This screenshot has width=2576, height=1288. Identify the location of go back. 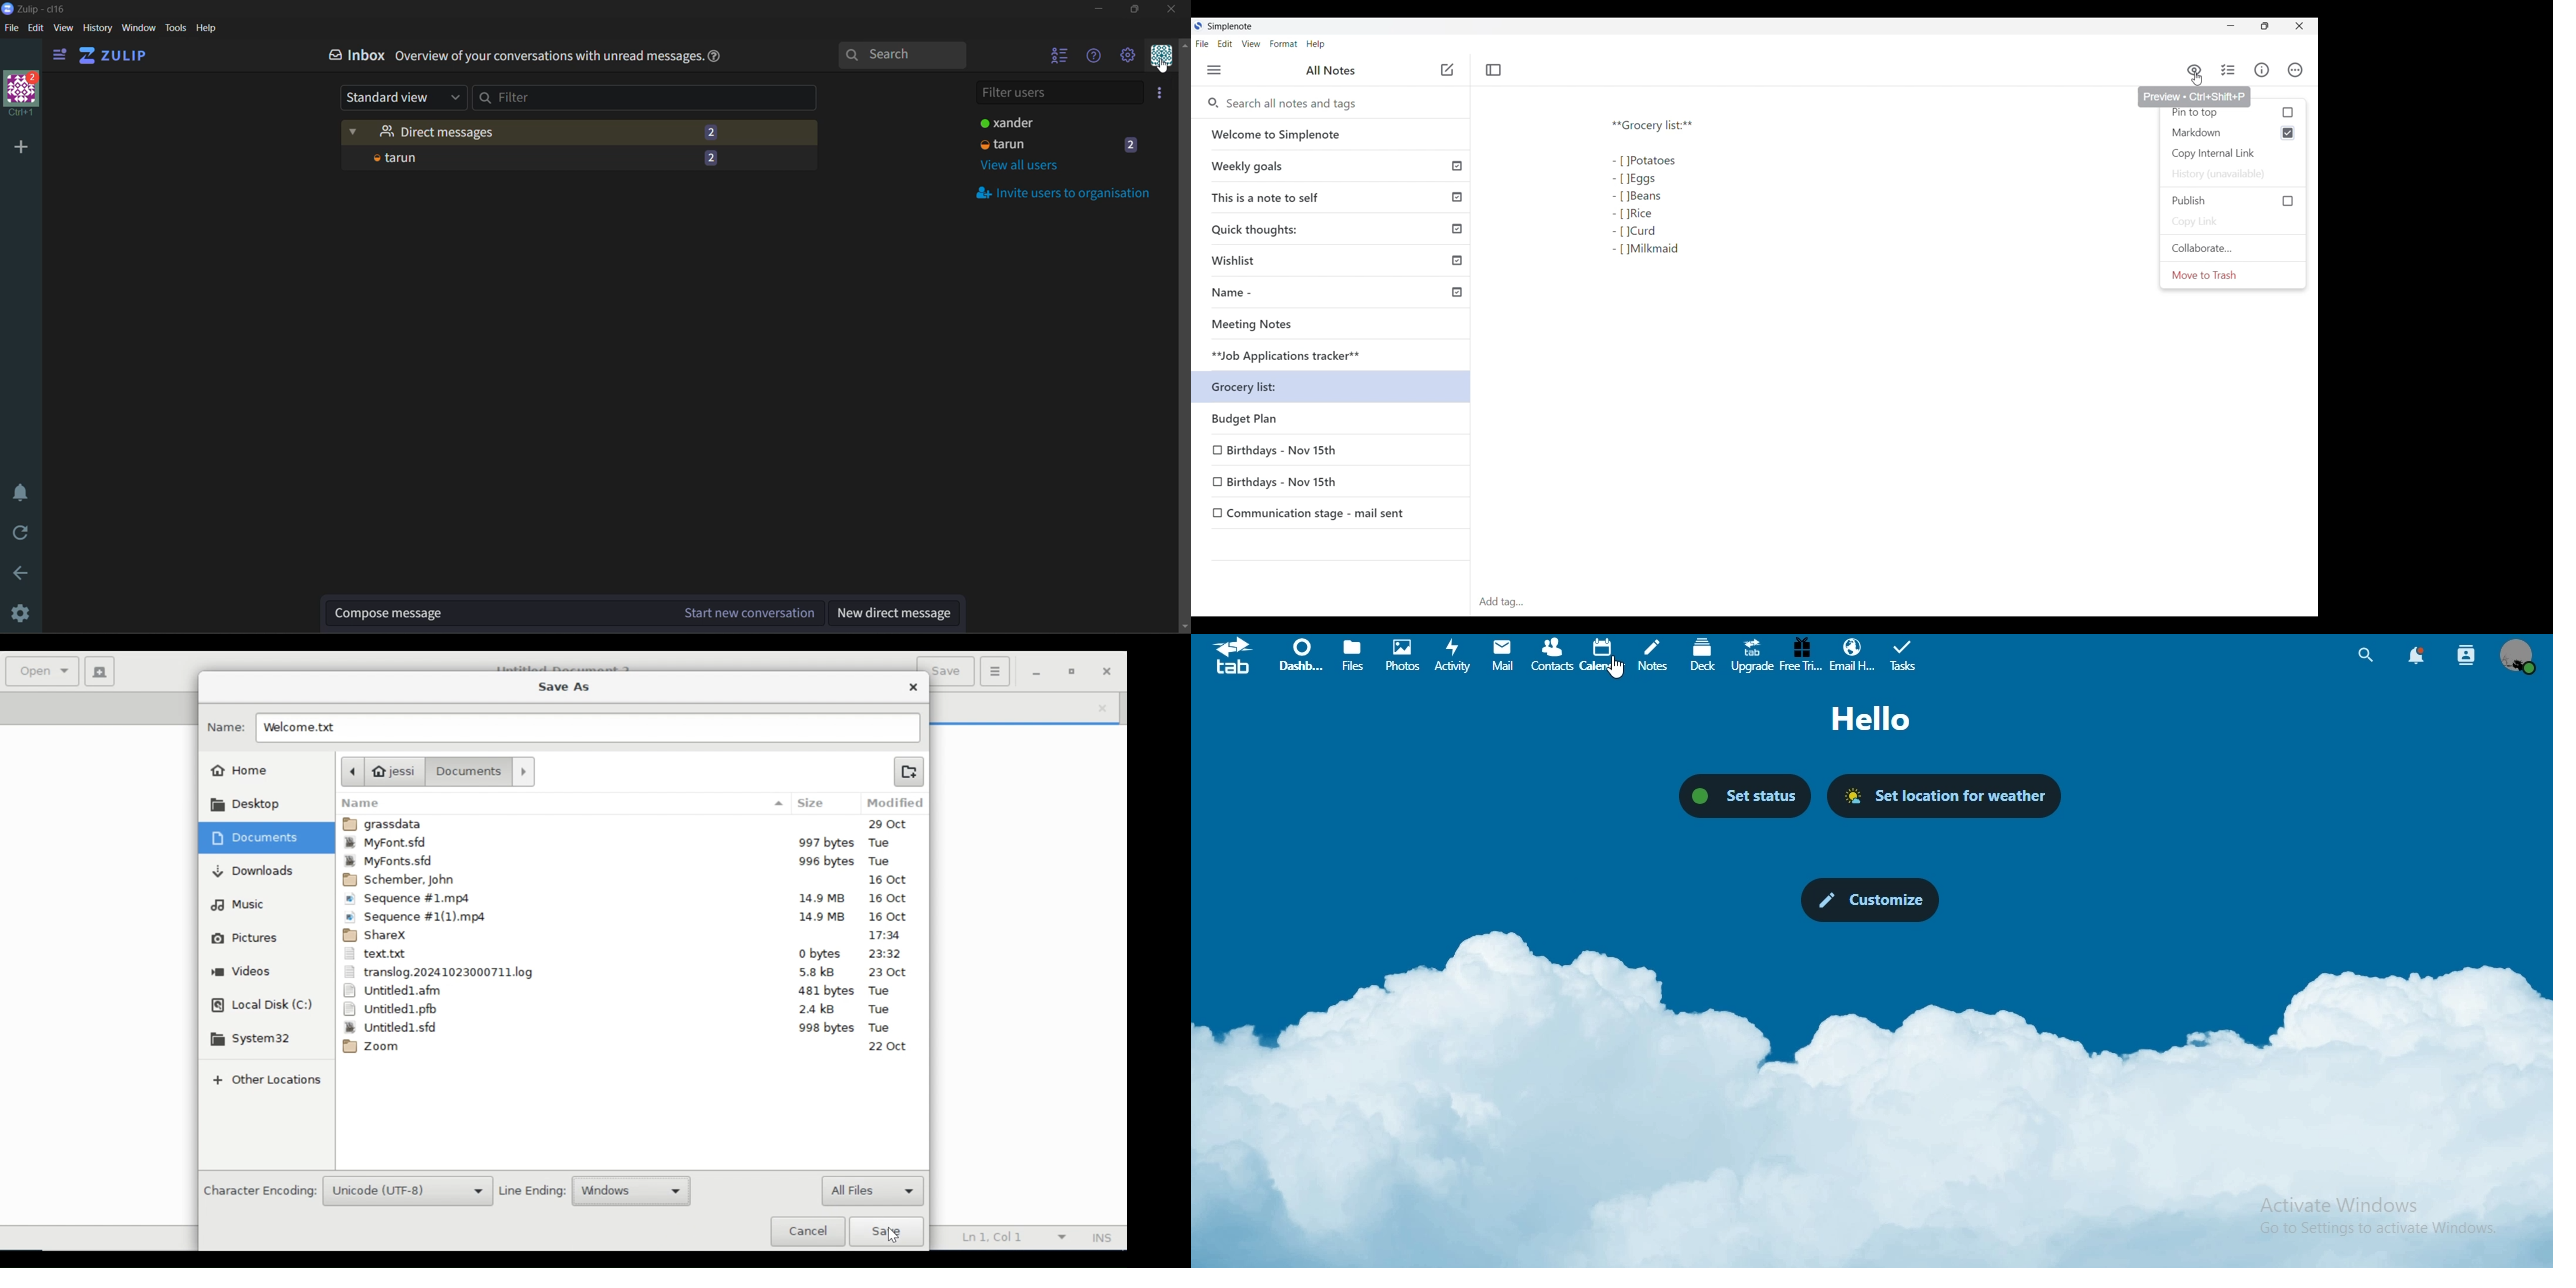
(20, 575).